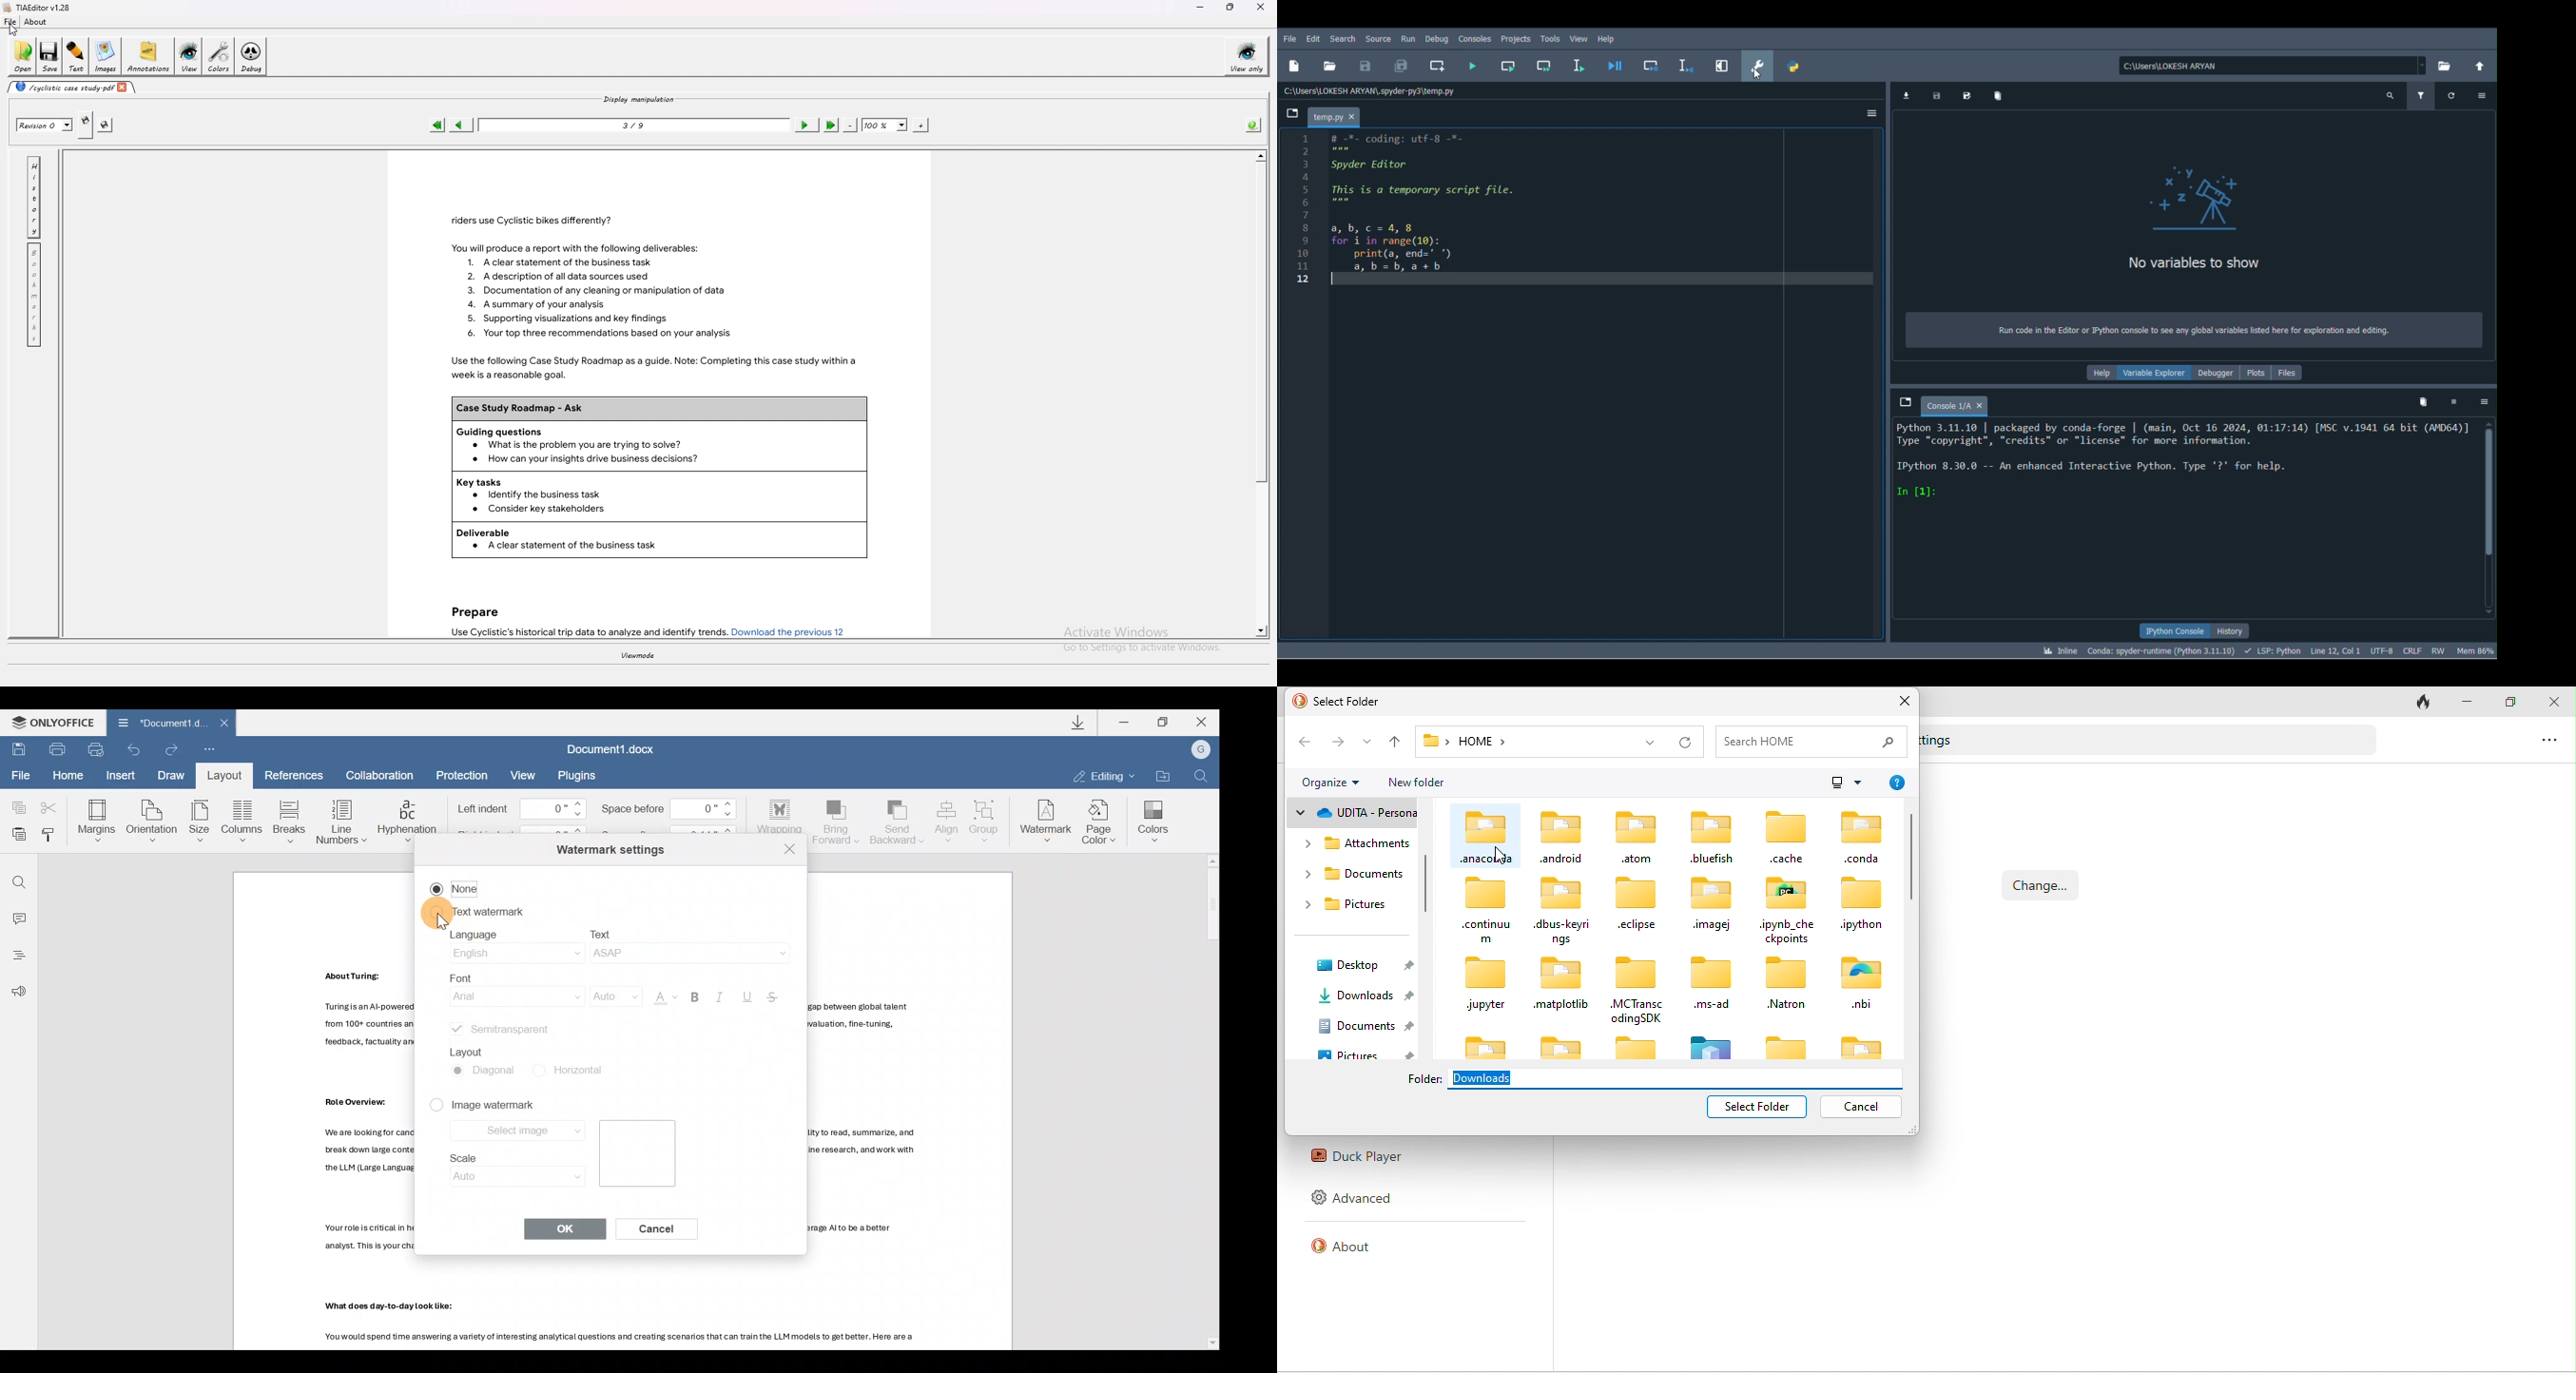 Image resolution: width=2576 pixels, height=1400 pixels. Describe the element at coordinates (290, 818) in the screenshot. I see `Breaks` at that location.